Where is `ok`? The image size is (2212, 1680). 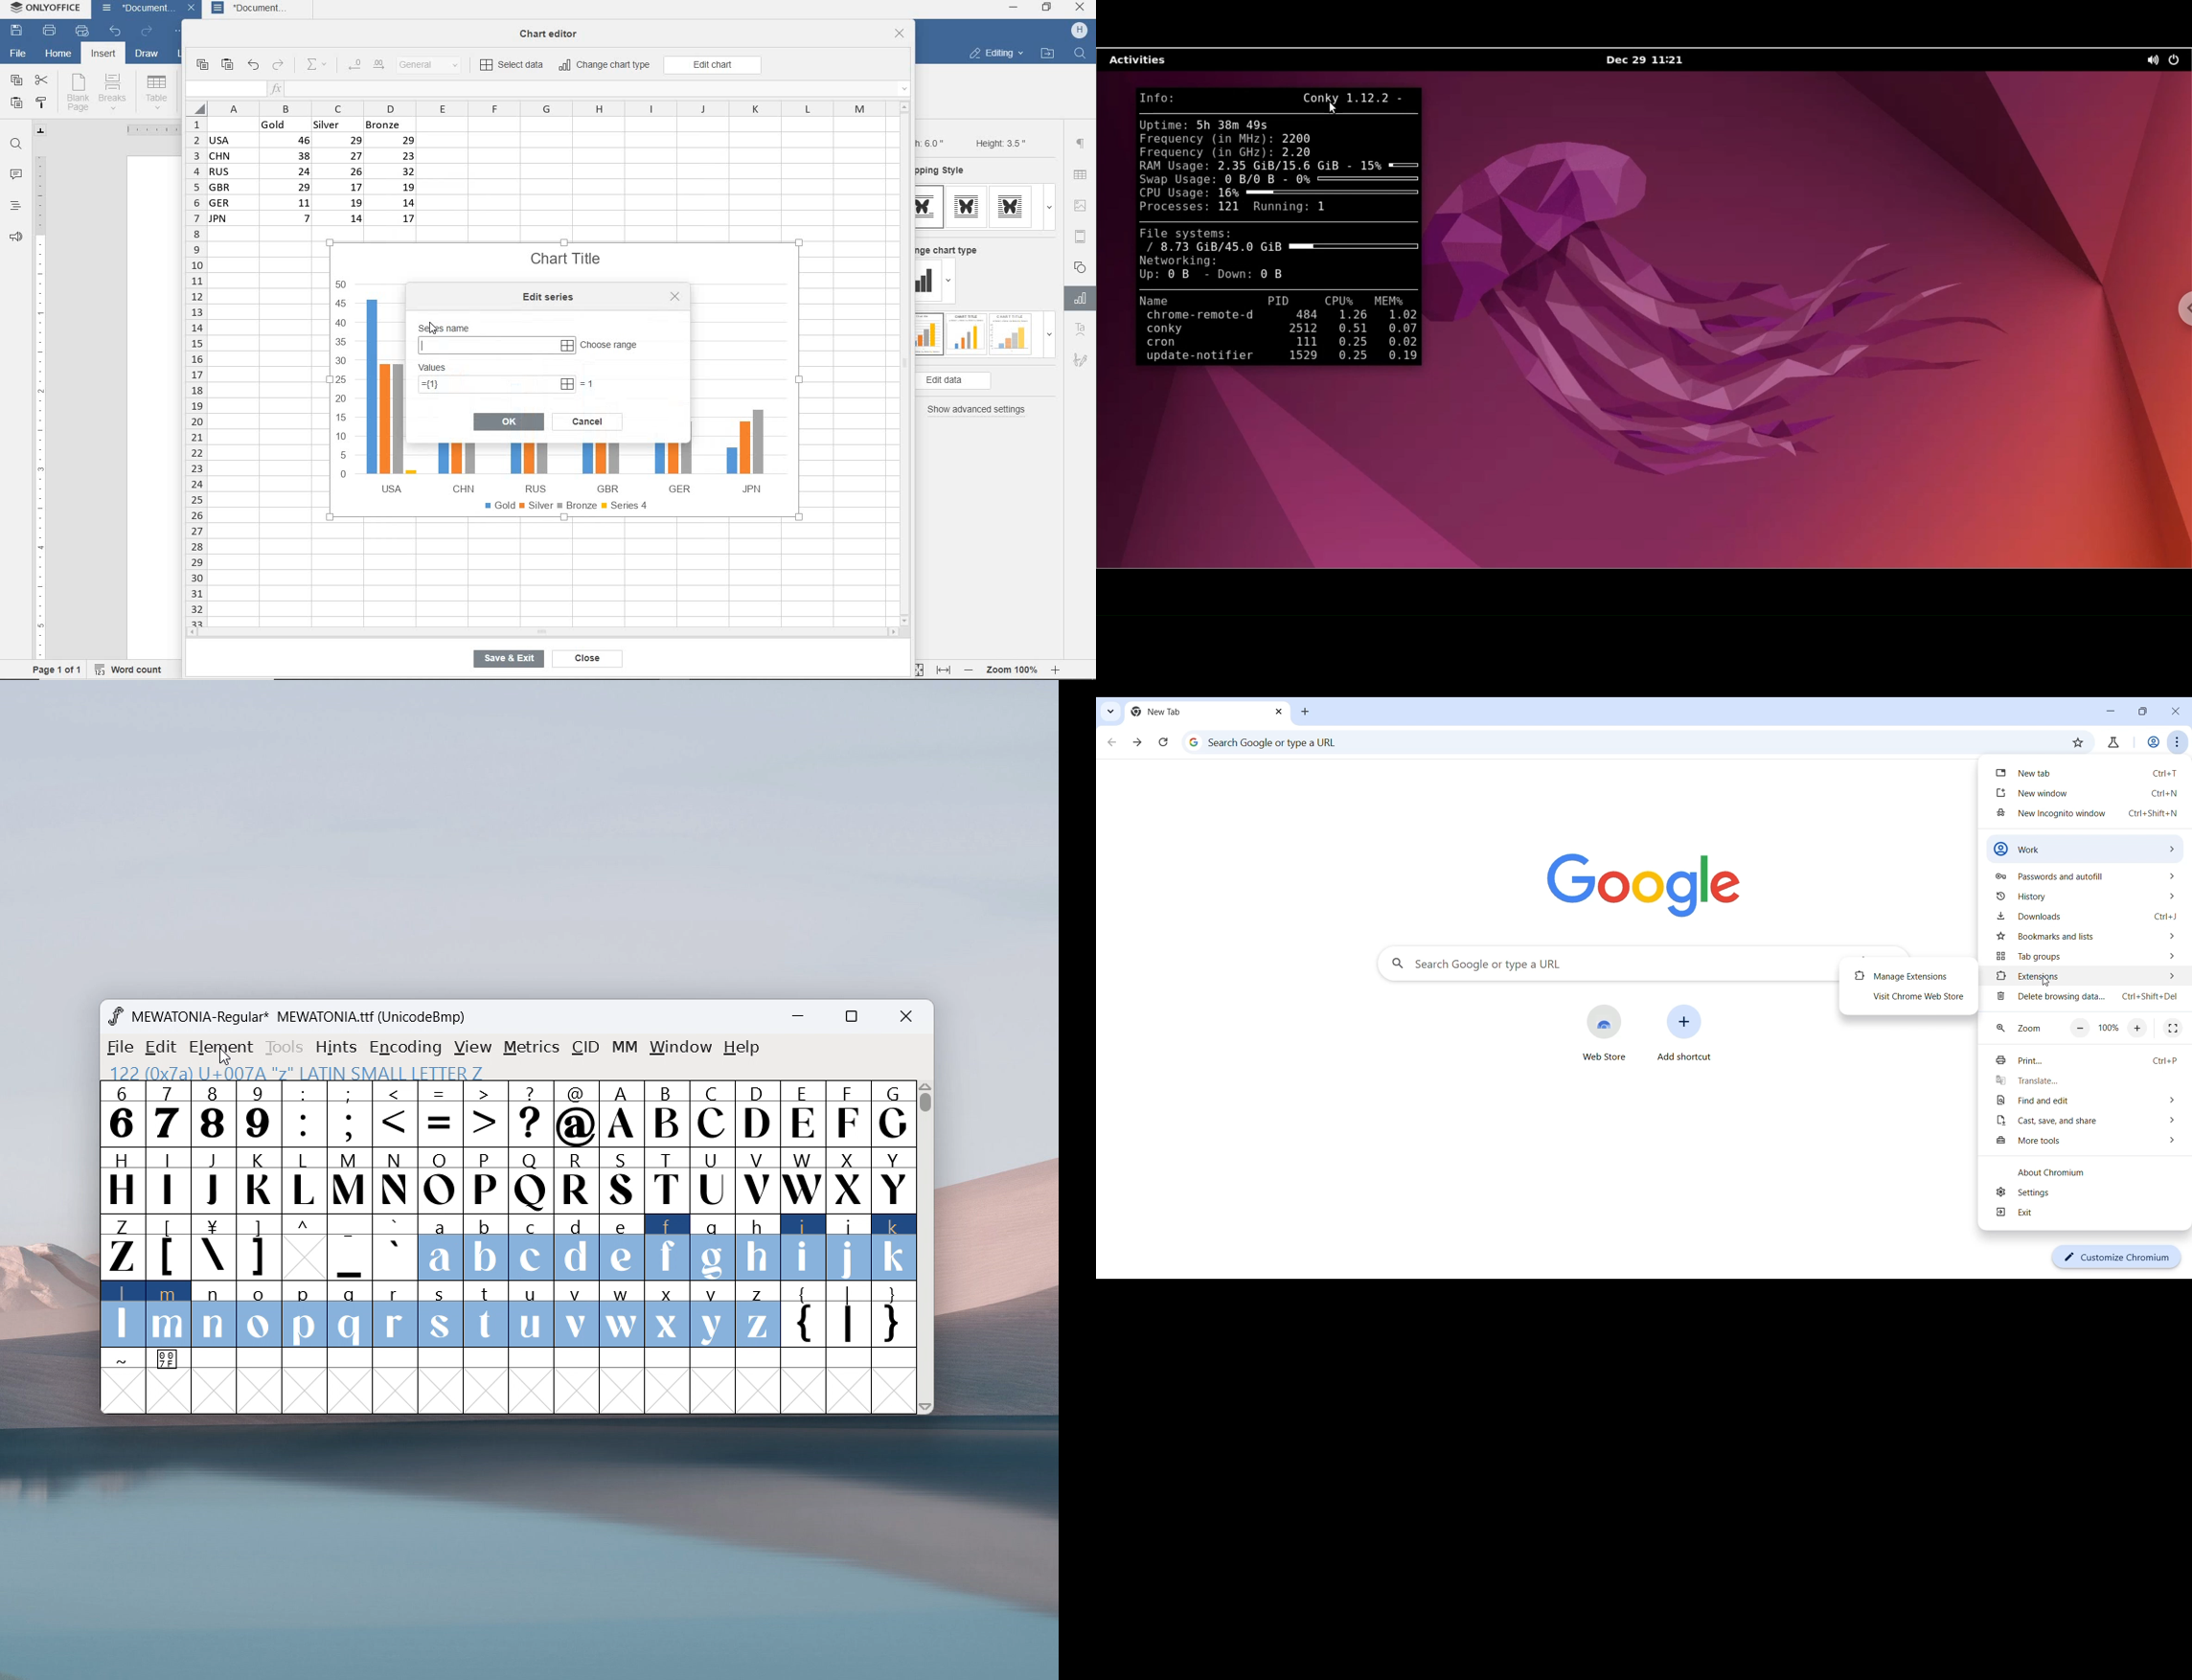
ok is located at coordinates (509, 421).